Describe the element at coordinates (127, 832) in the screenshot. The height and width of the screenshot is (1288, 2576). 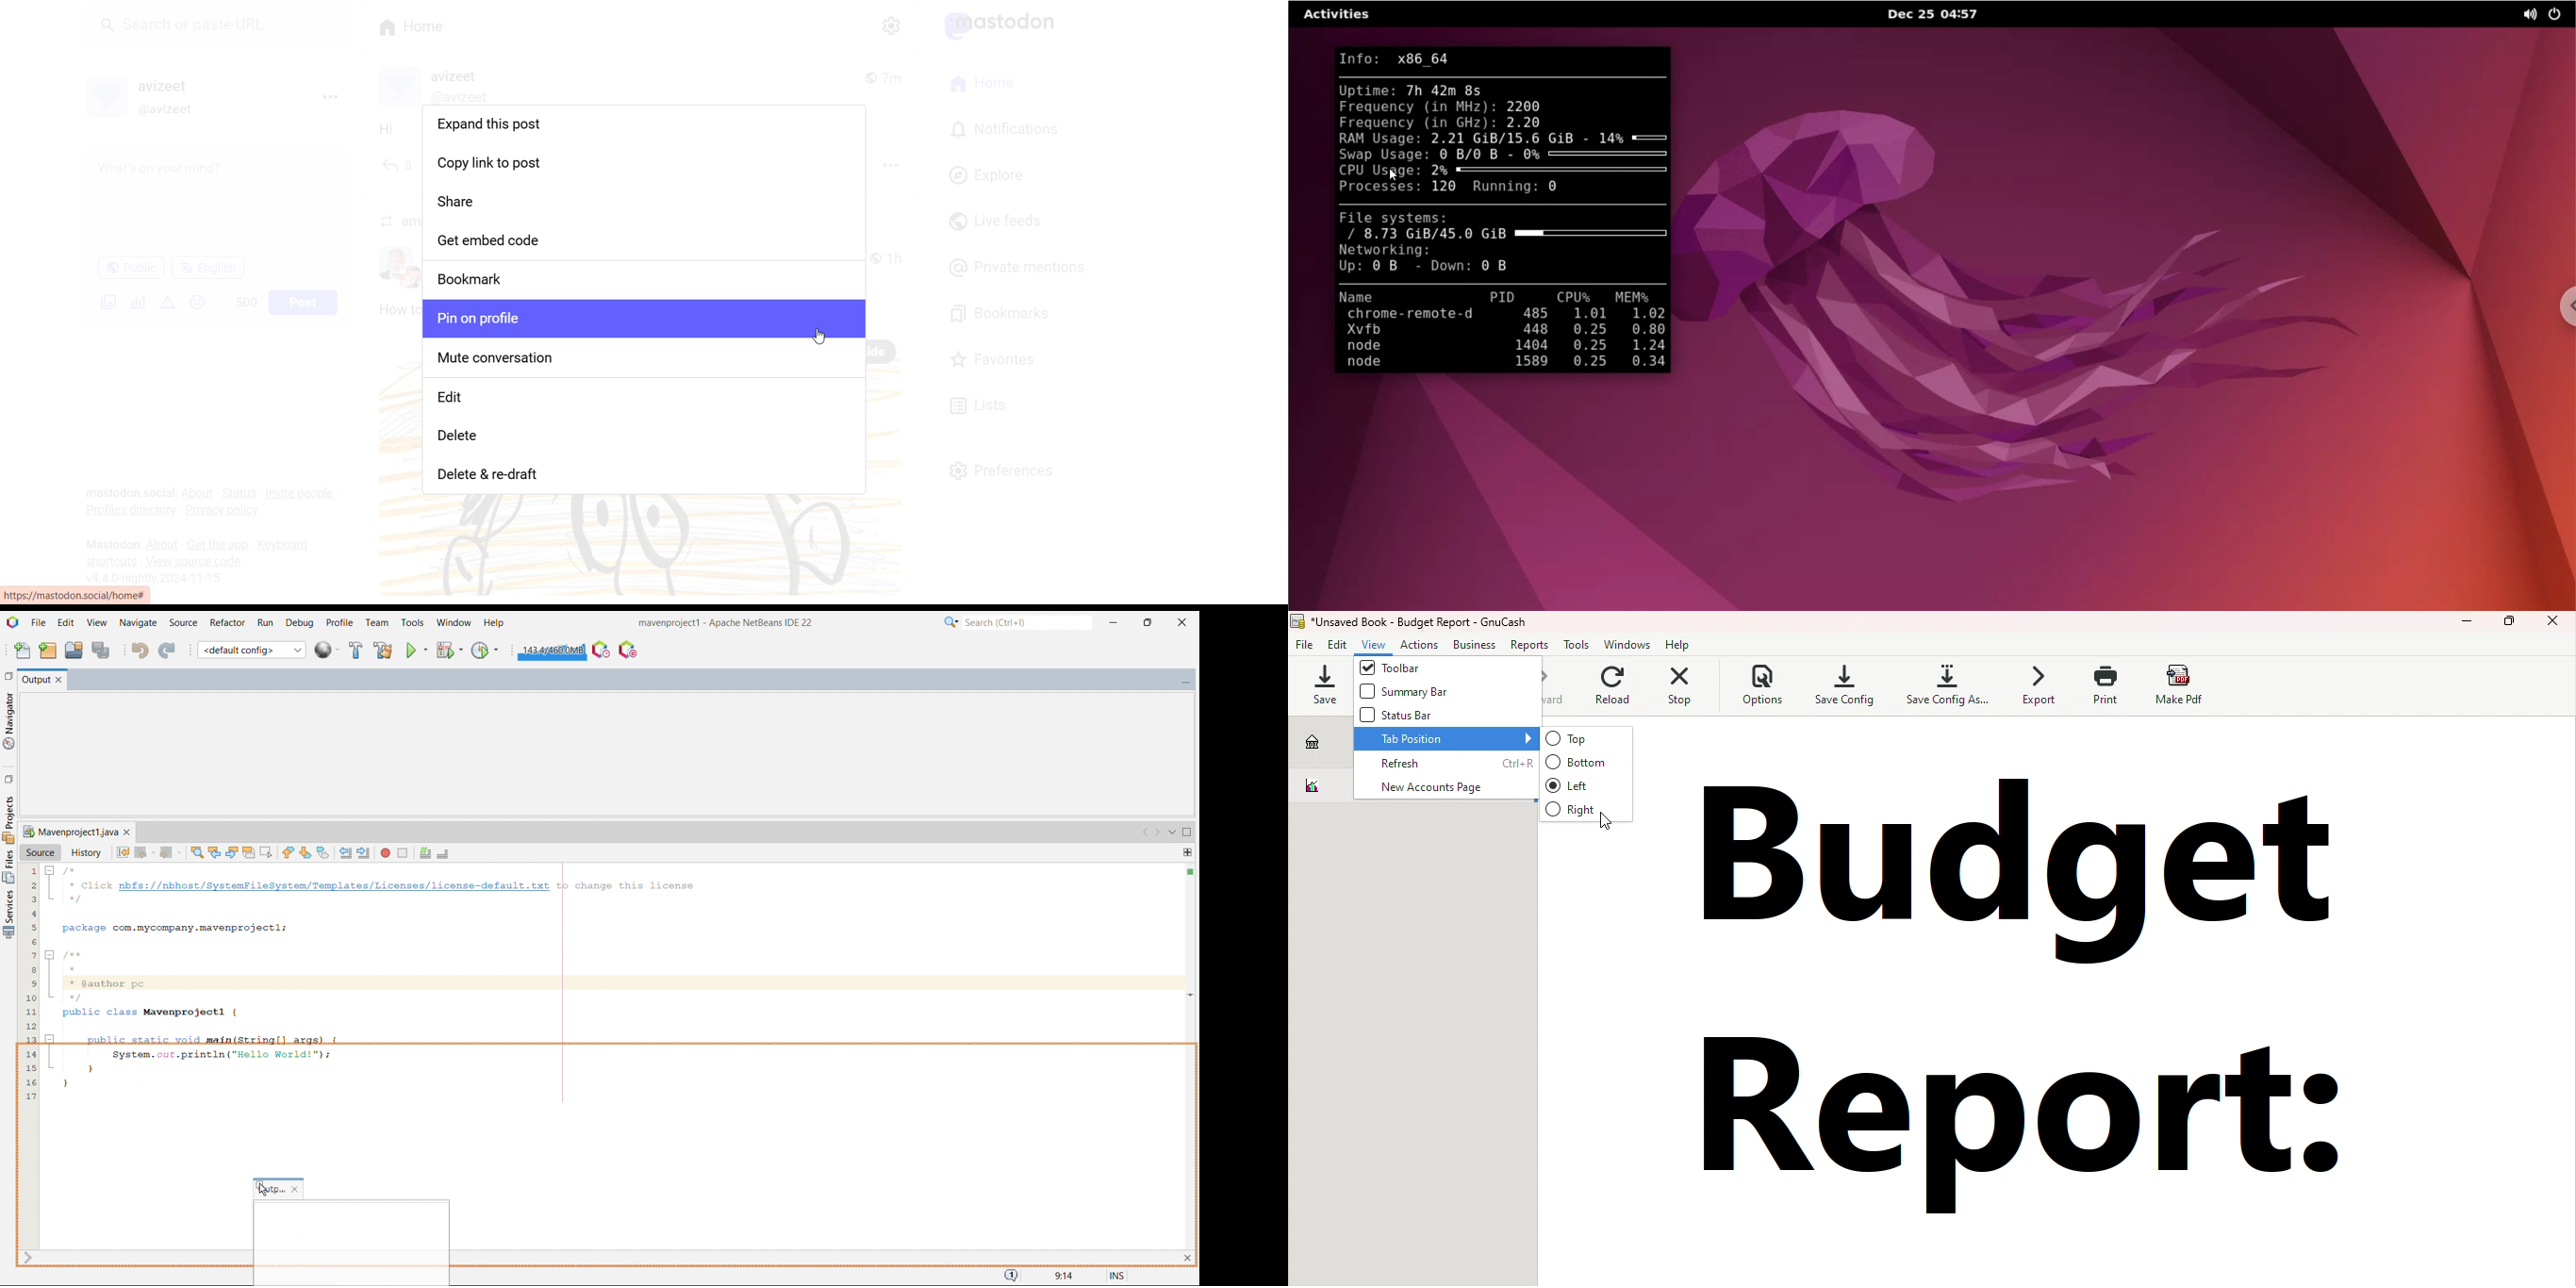
I see `close window` at that location.